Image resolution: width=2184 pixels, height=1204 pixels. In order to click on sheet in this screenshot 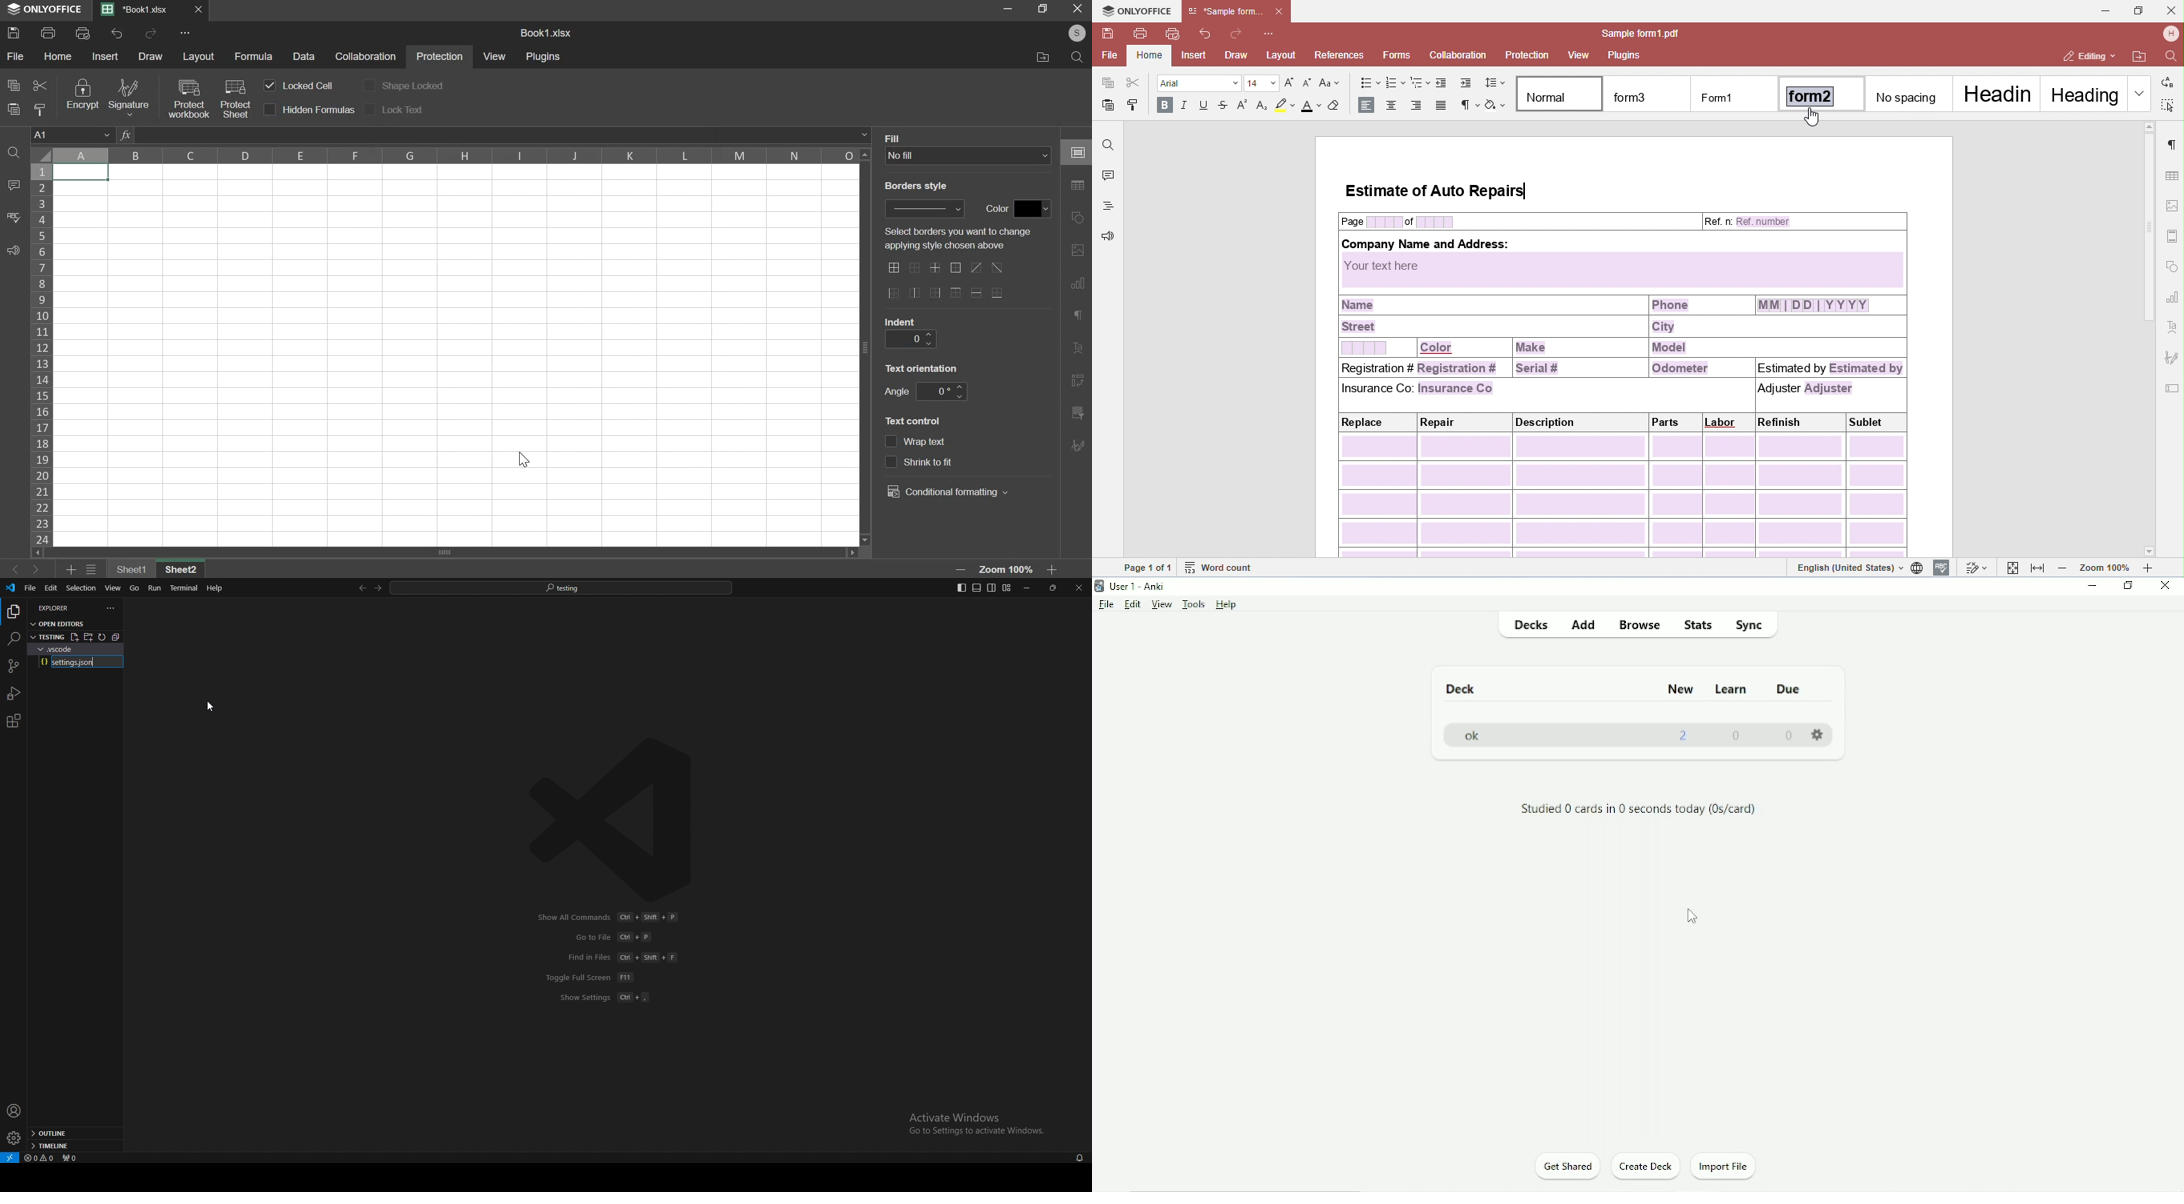, I will do `click(133, 569)`.